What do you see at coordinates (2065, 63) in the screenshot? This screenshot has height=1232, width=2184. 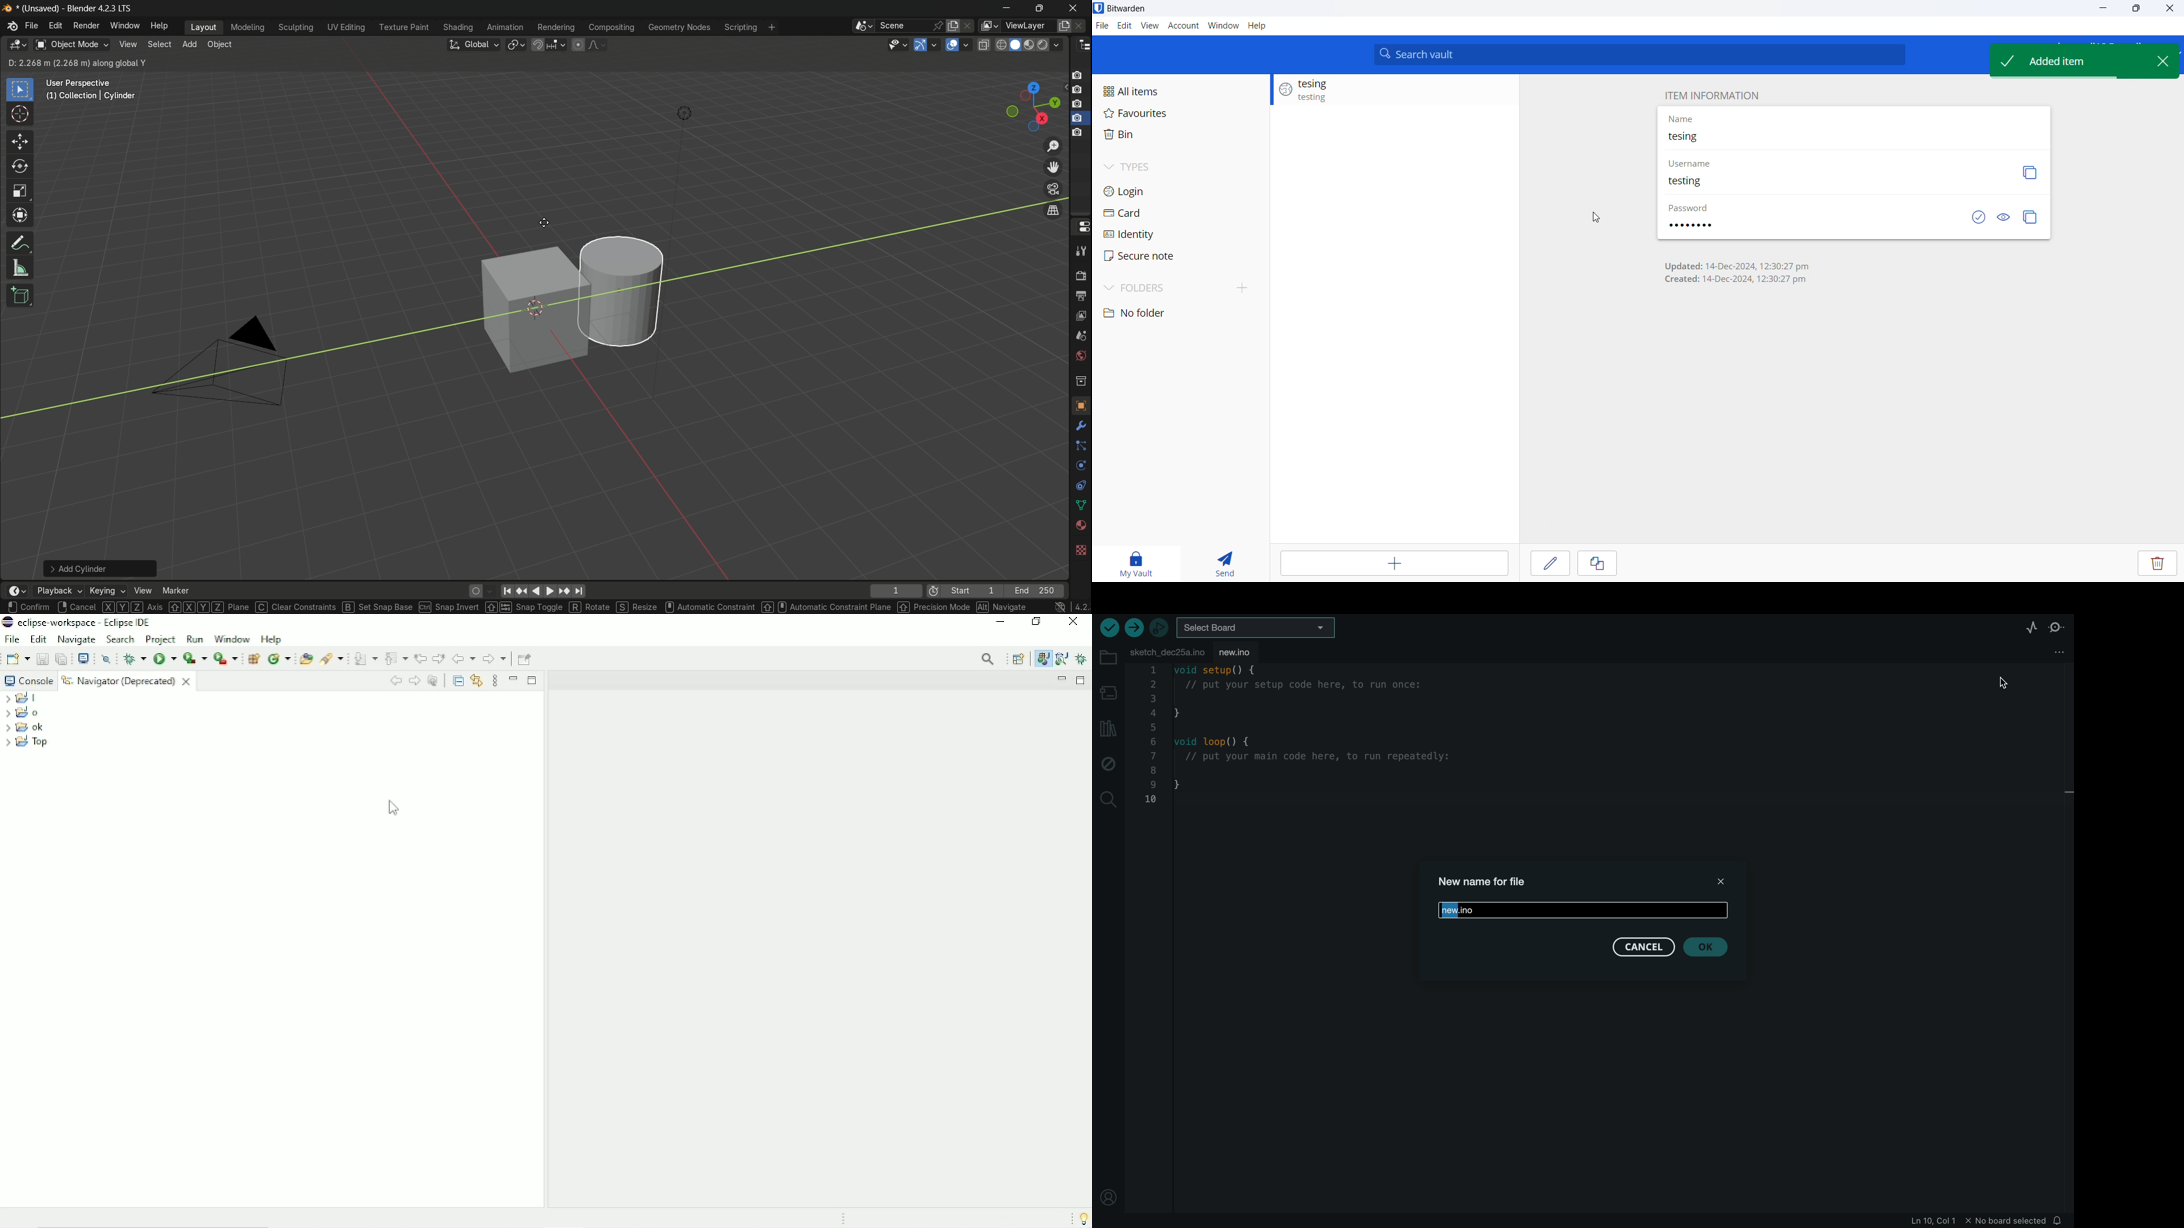 I see `Added item` at bounding box center [2065, 63].